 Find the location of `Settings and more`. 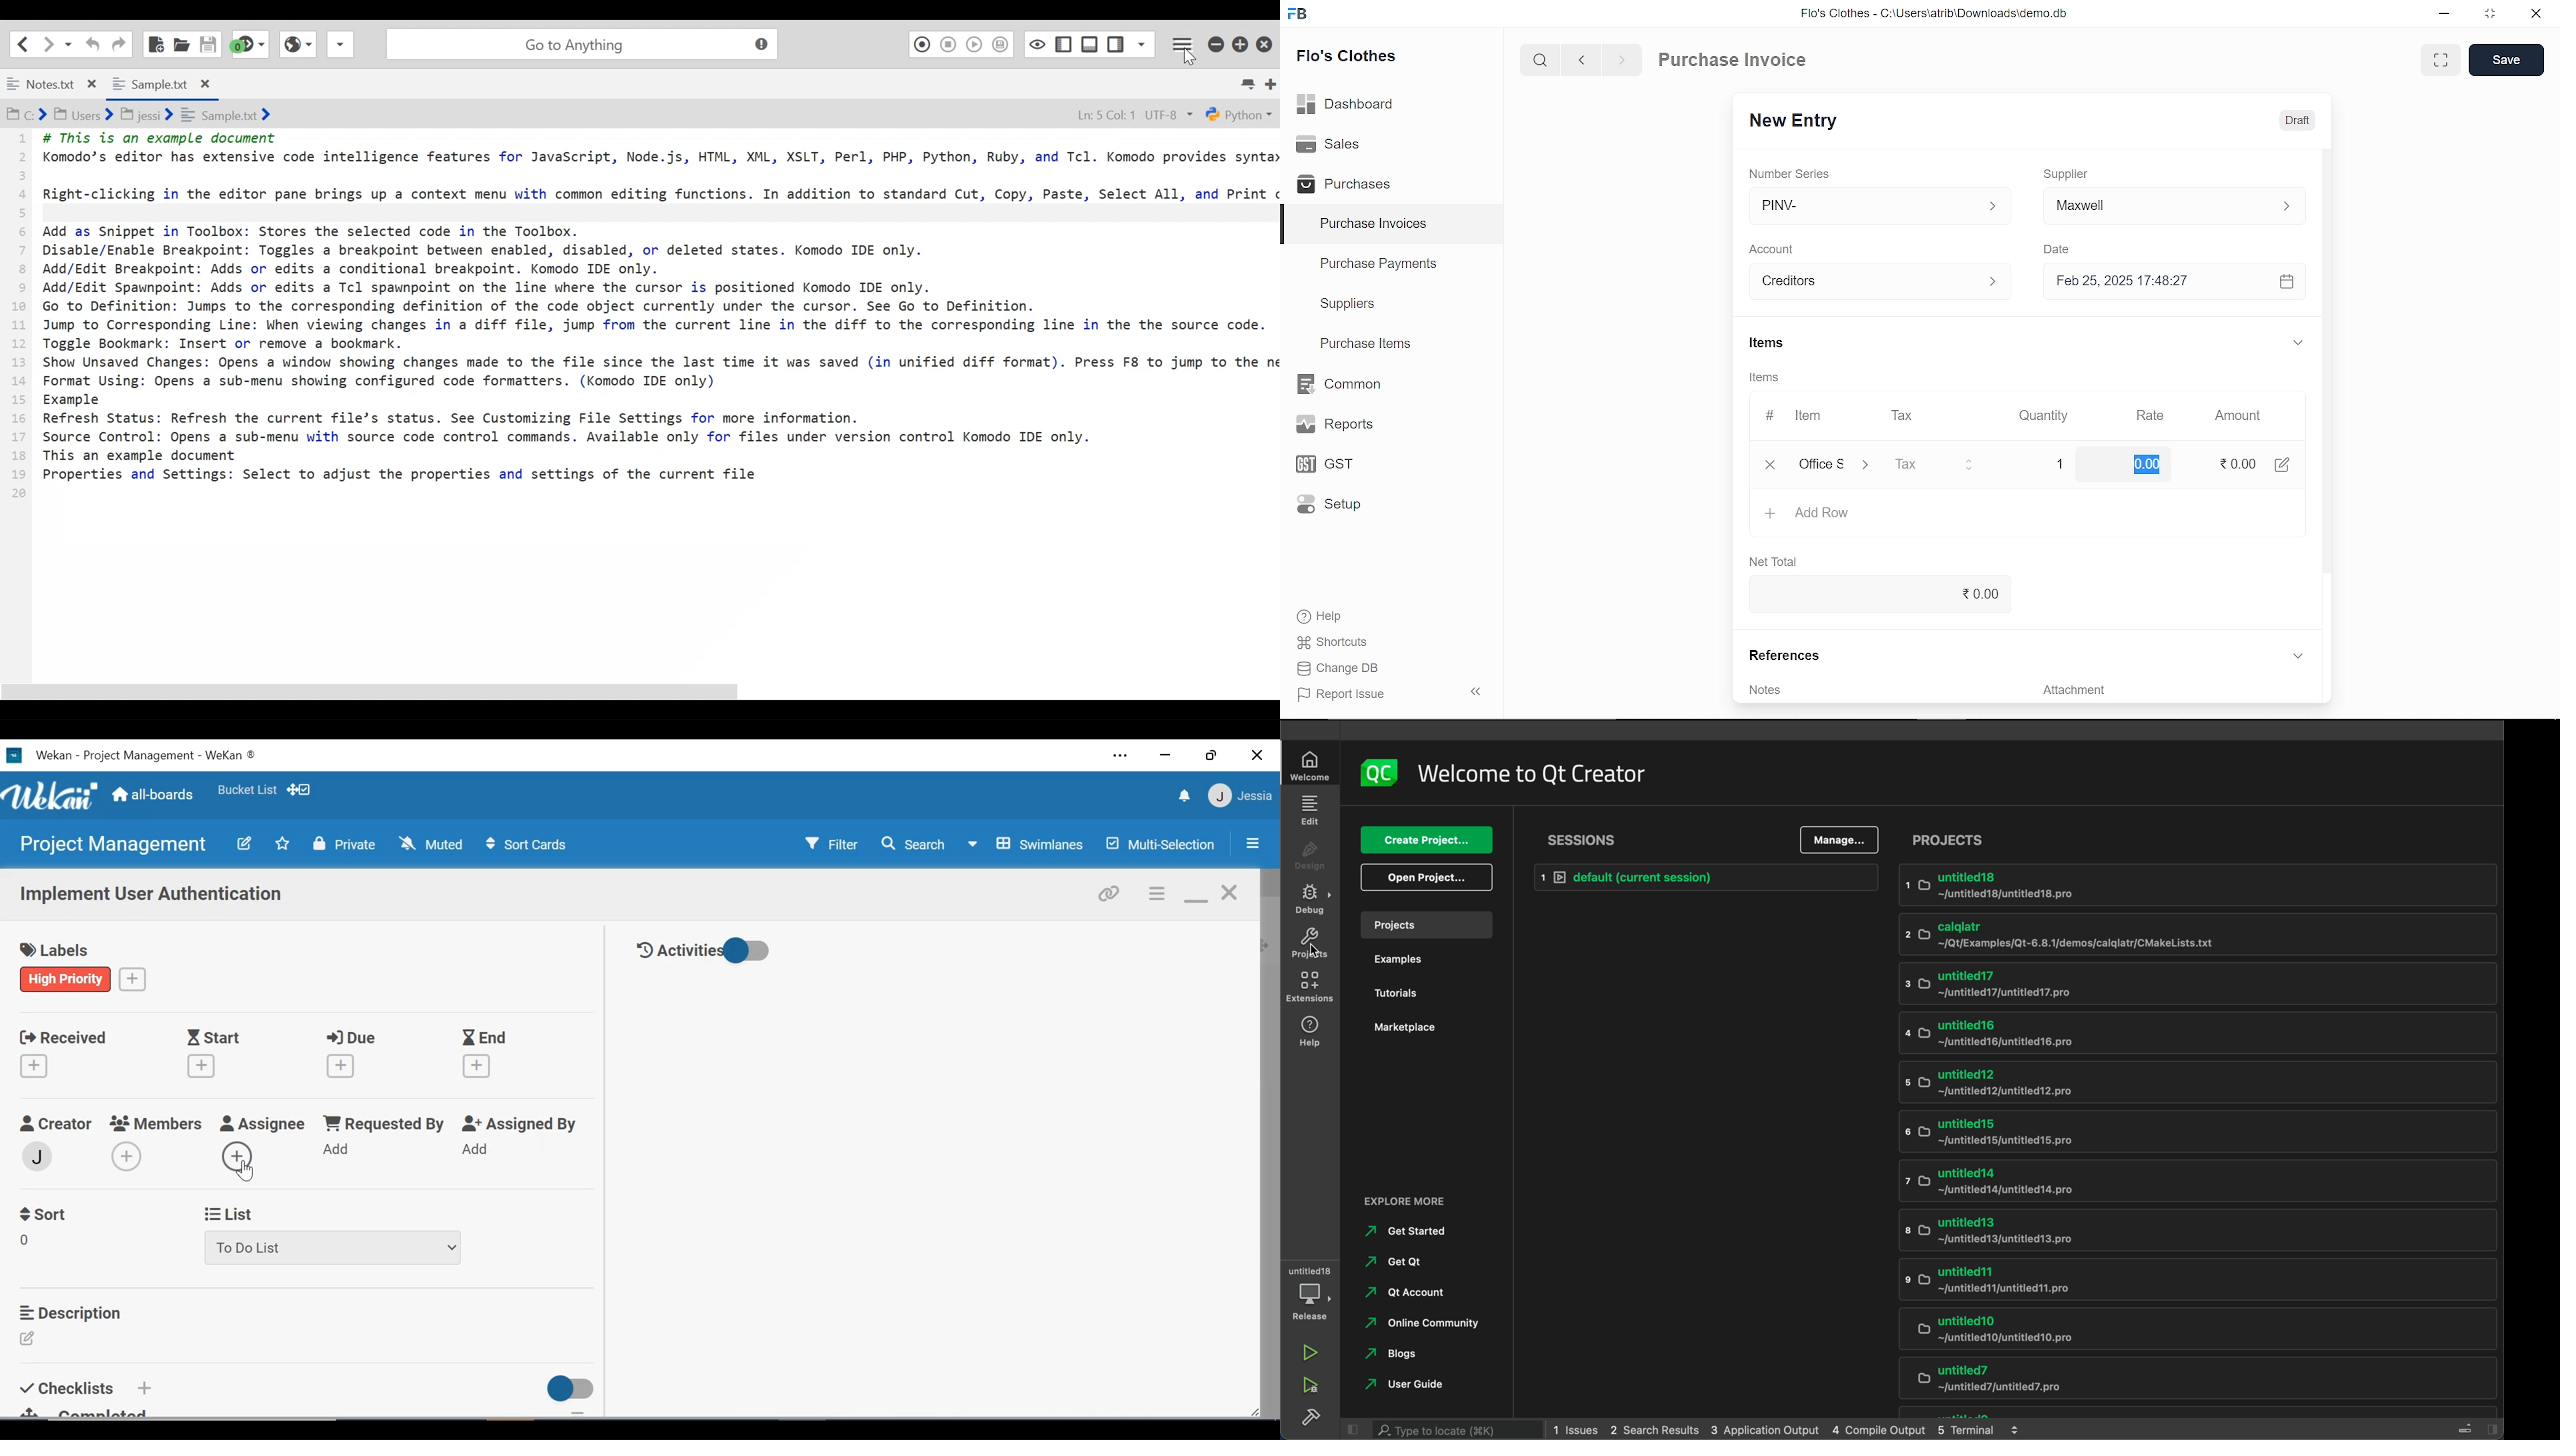

Settings and more is located at coordinates (1121, 757).